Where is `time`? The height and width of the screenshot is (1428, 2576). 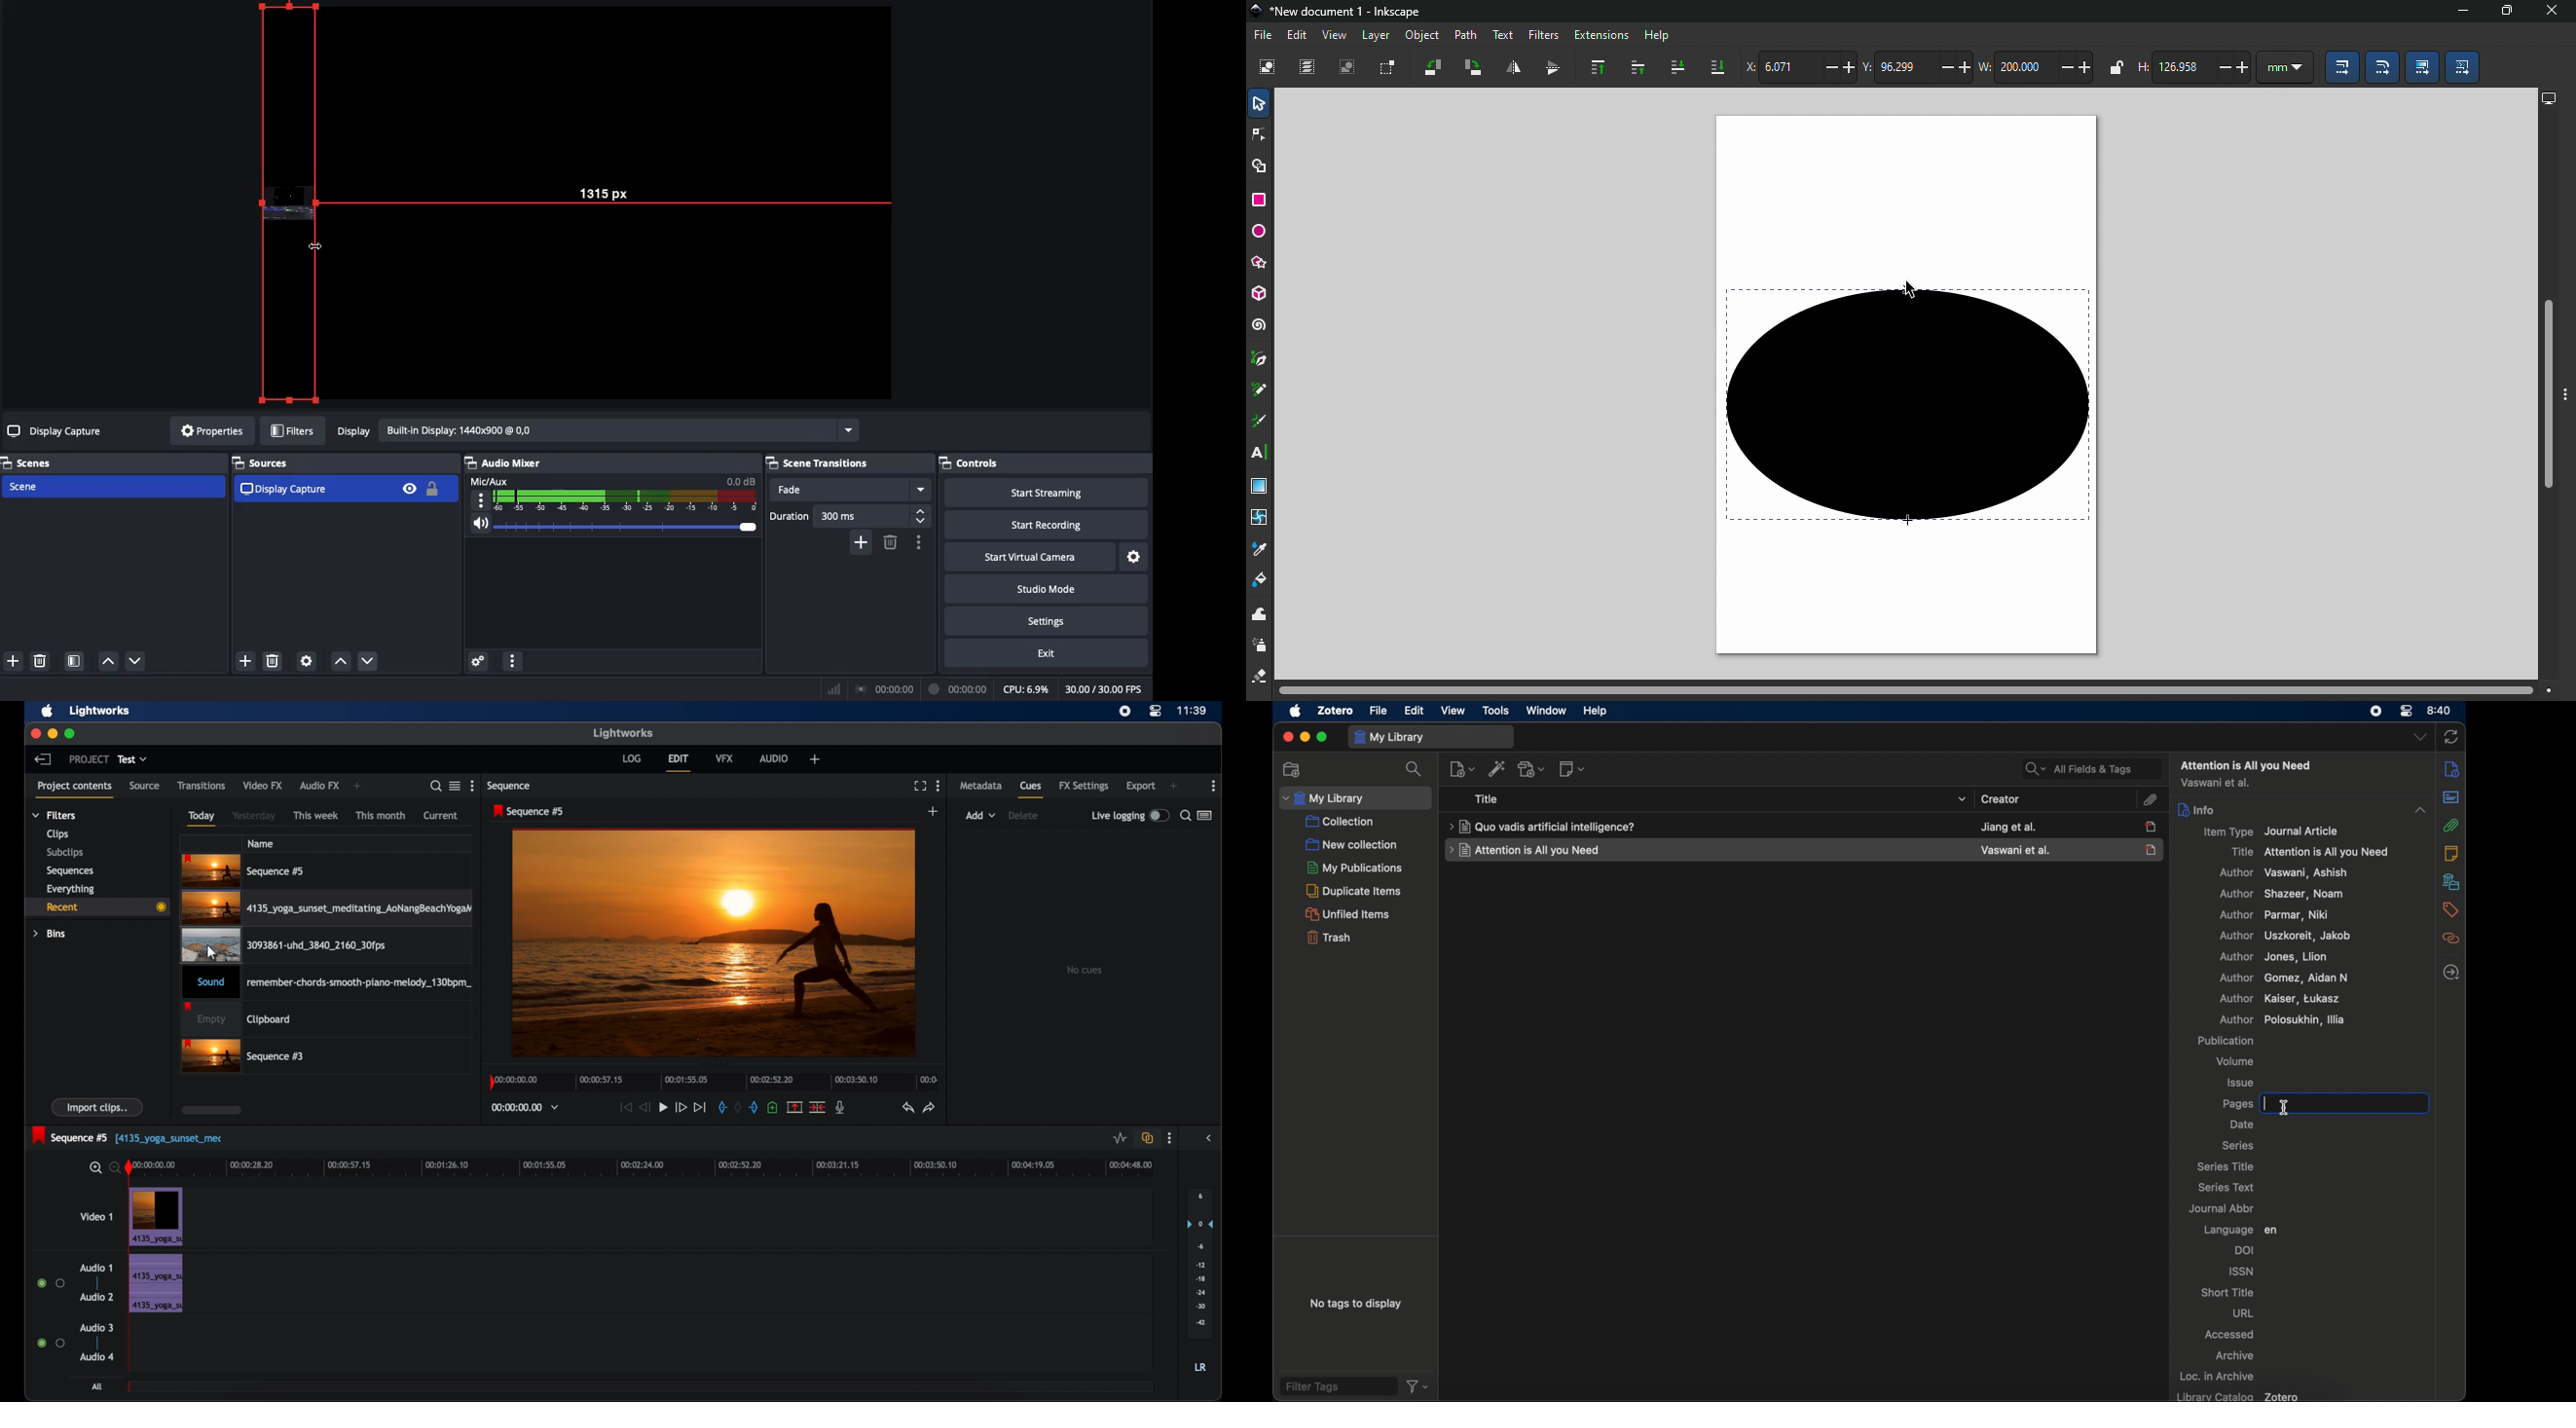
time is located at coordinates (1192, 711).